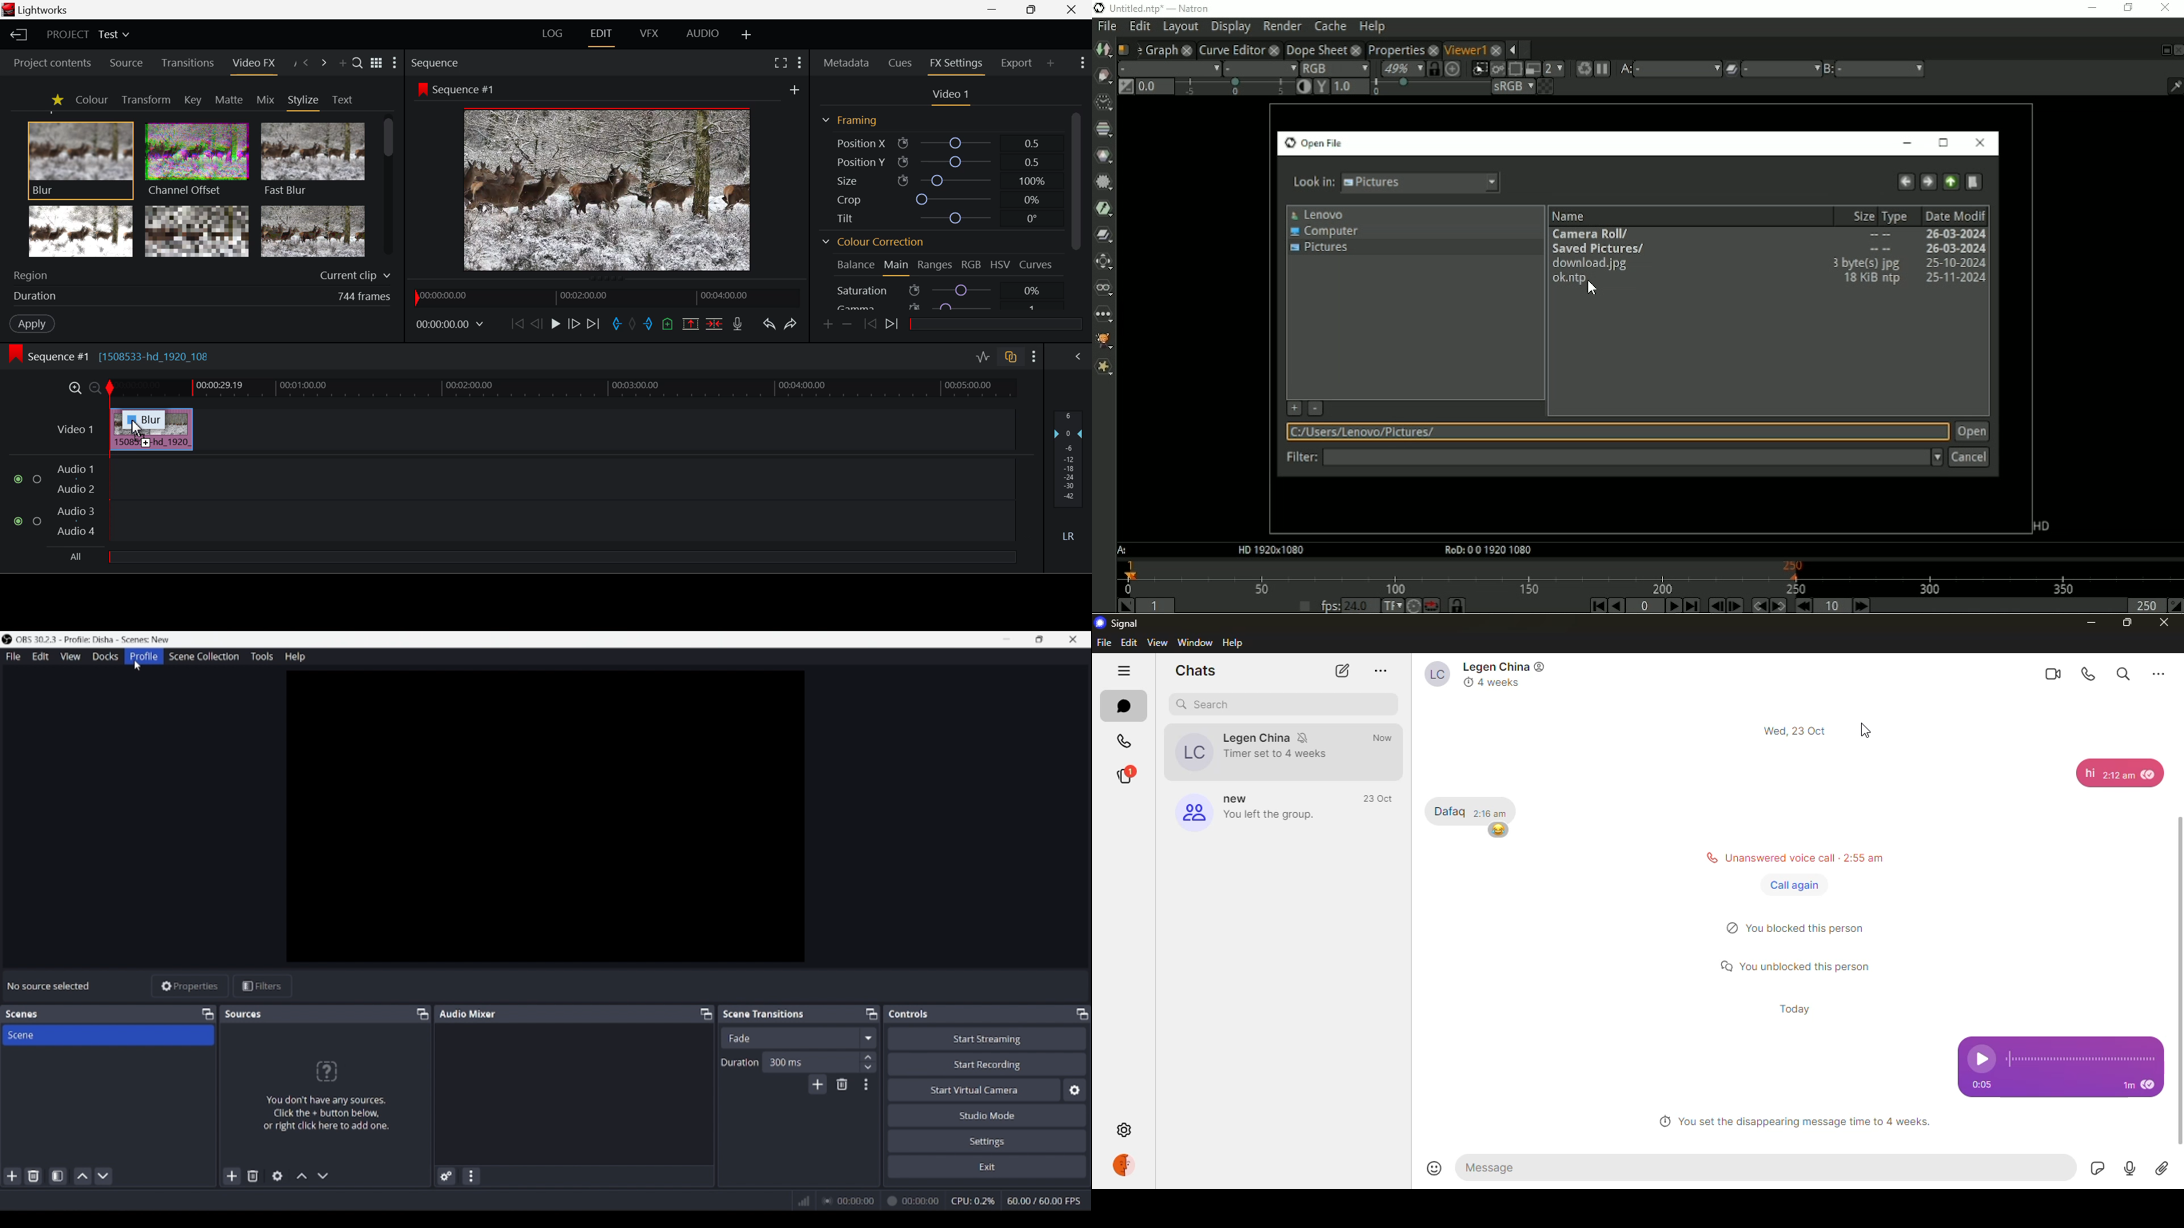 This screenshot has width=2184, height=1232. Describe the element at coordinates (108, 1035) in the screenshot. I see `Scene title` at that location.